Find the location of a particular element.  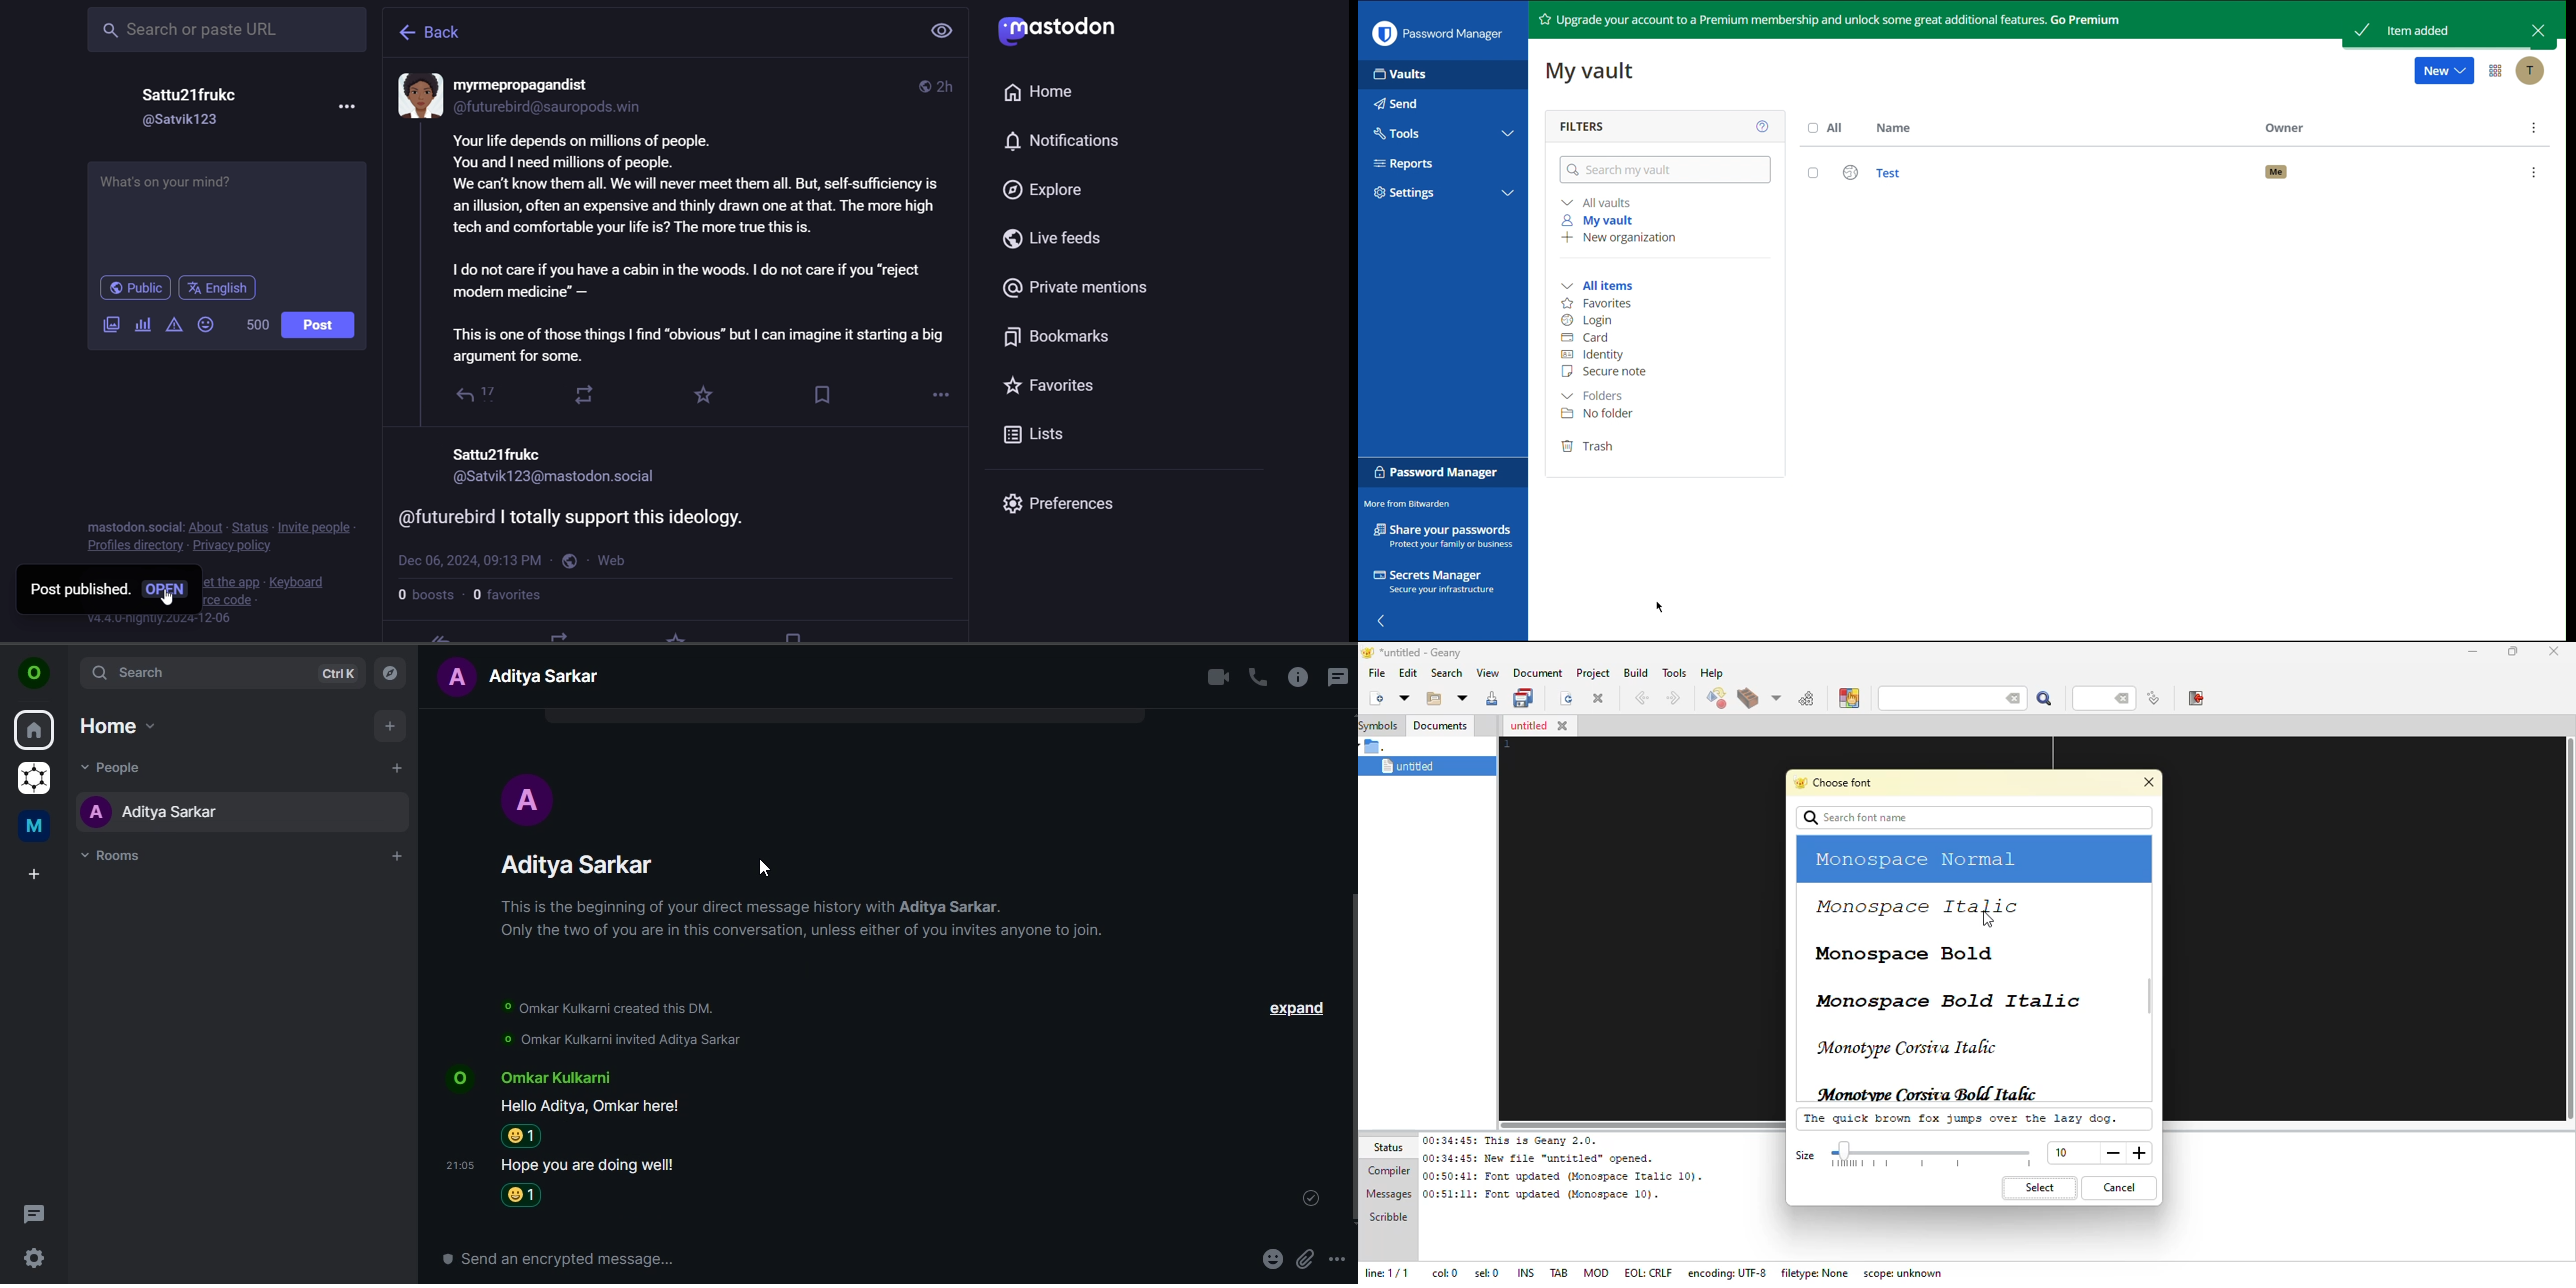

New is located at coordinates (2445, 70).